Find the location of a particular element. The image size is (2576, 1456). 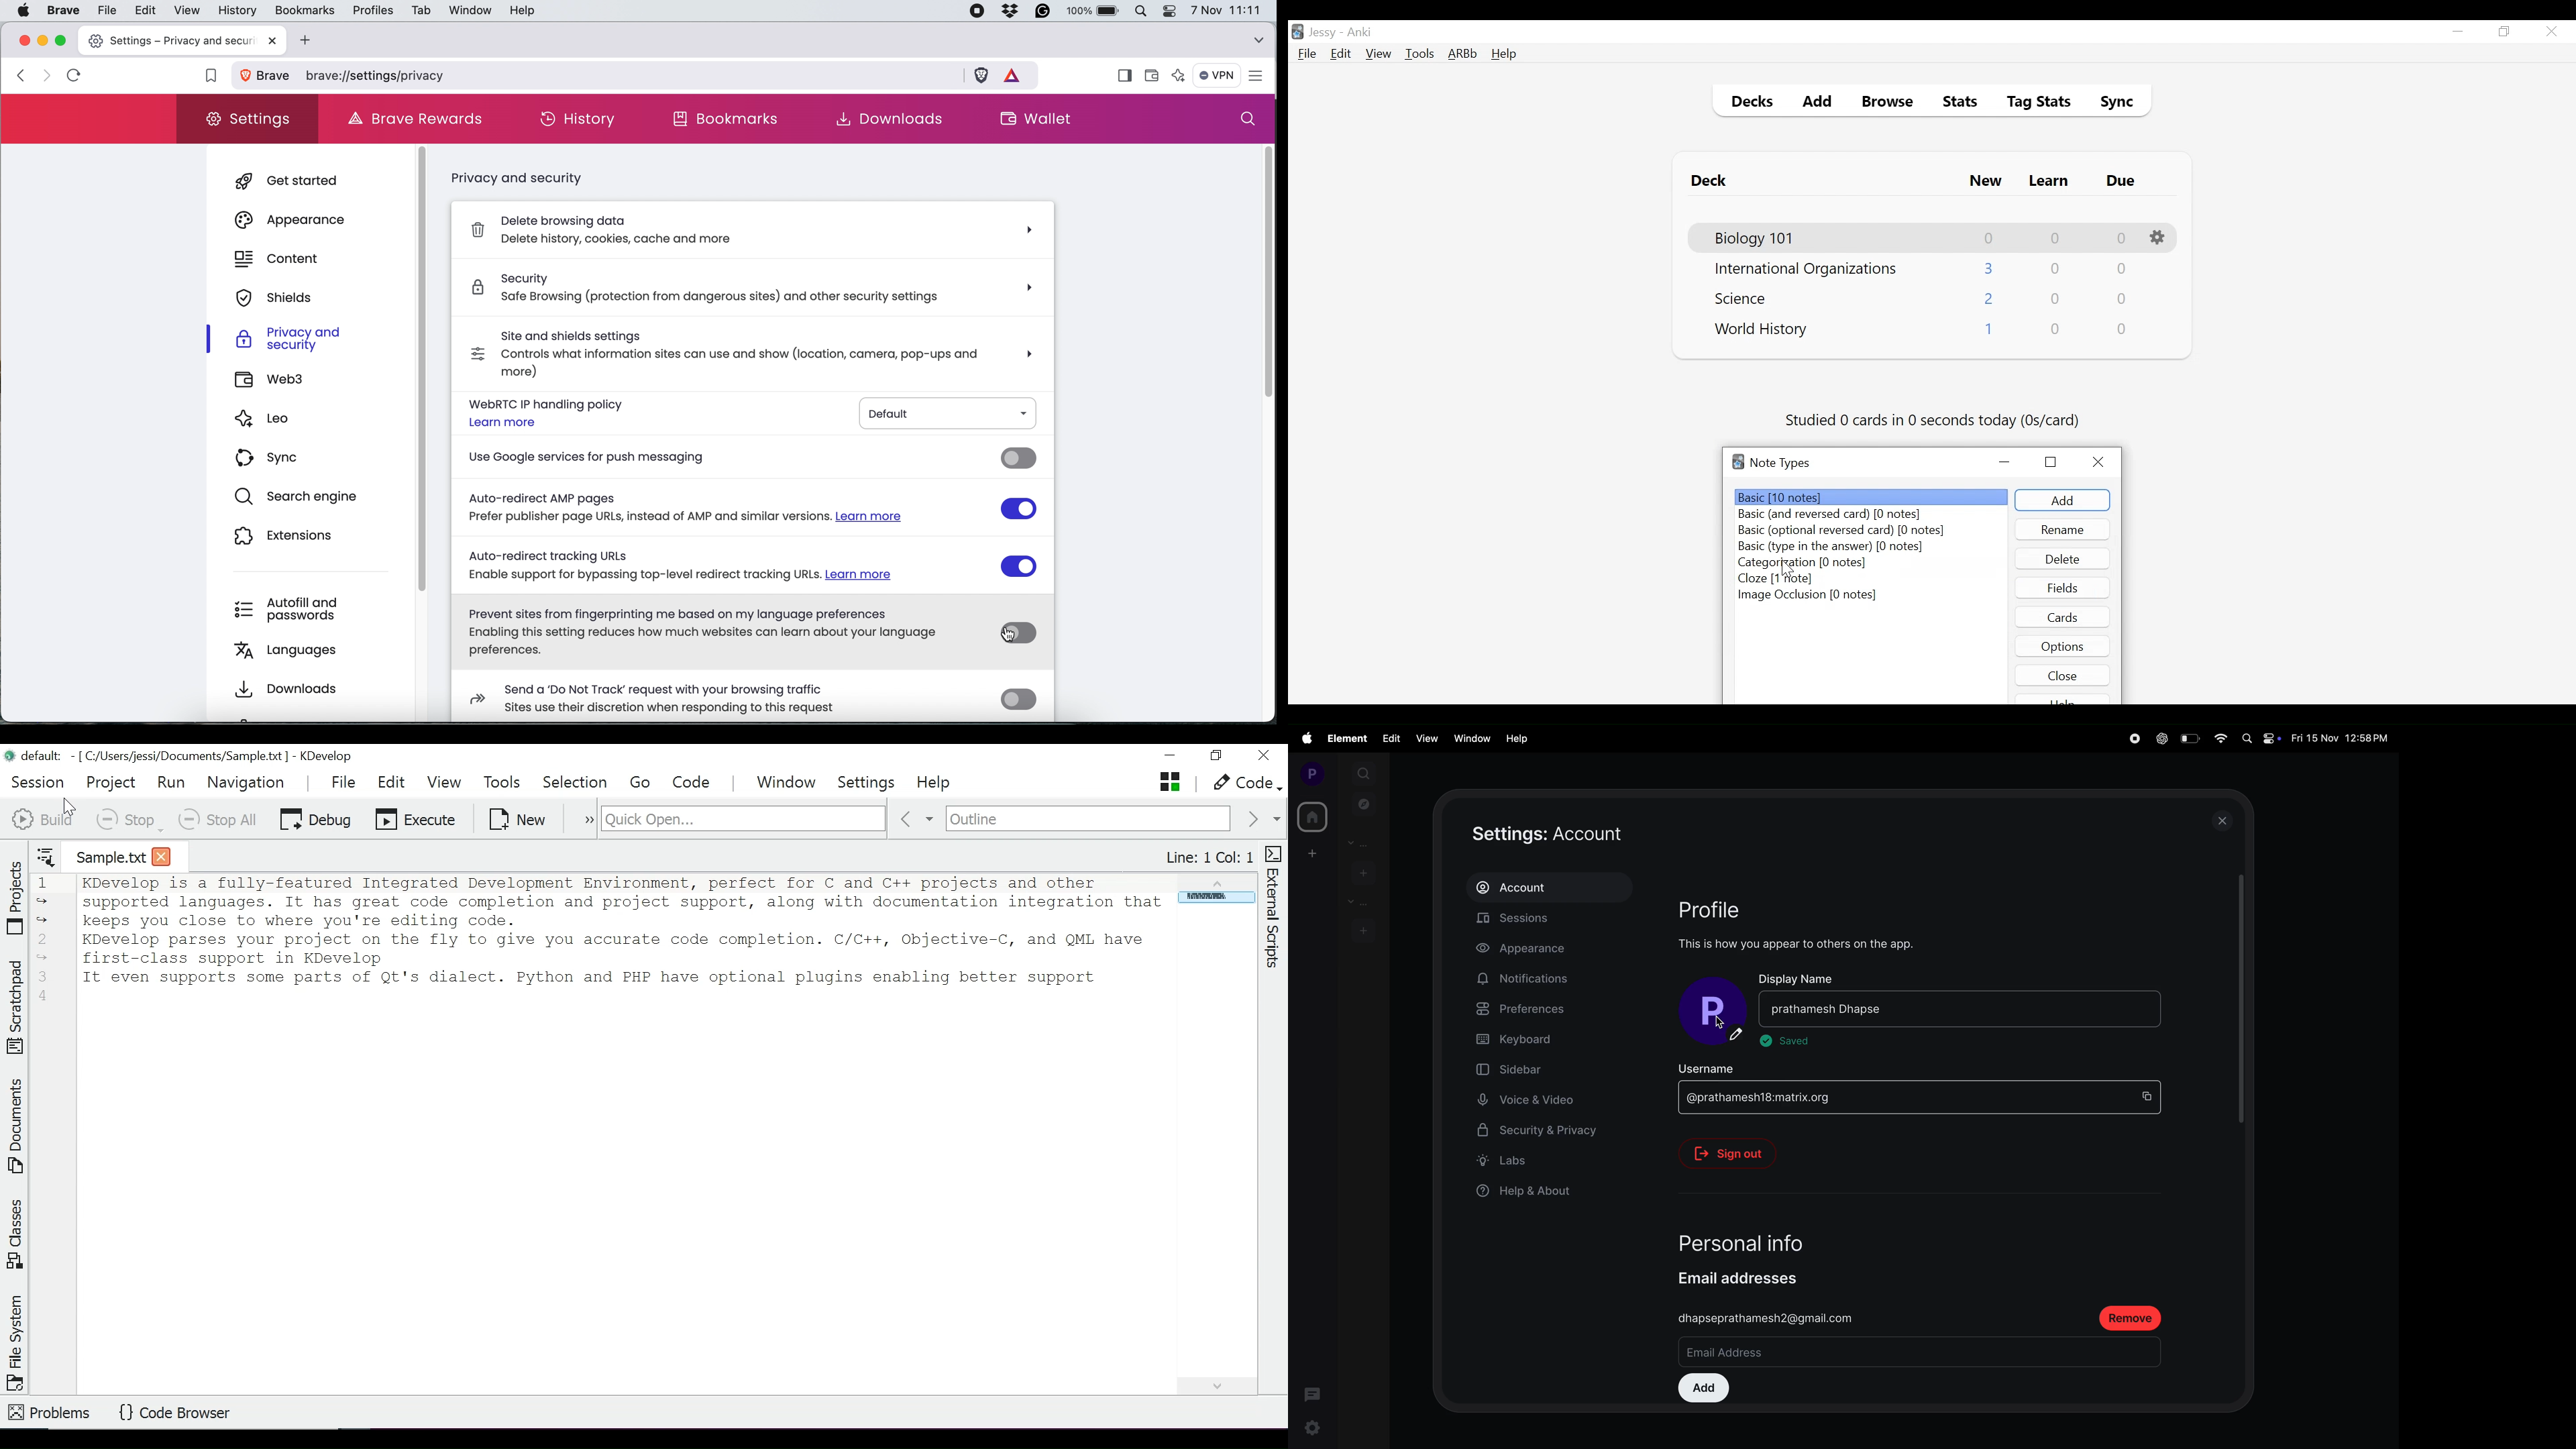

wallet is located at coordinates (1155, 71).